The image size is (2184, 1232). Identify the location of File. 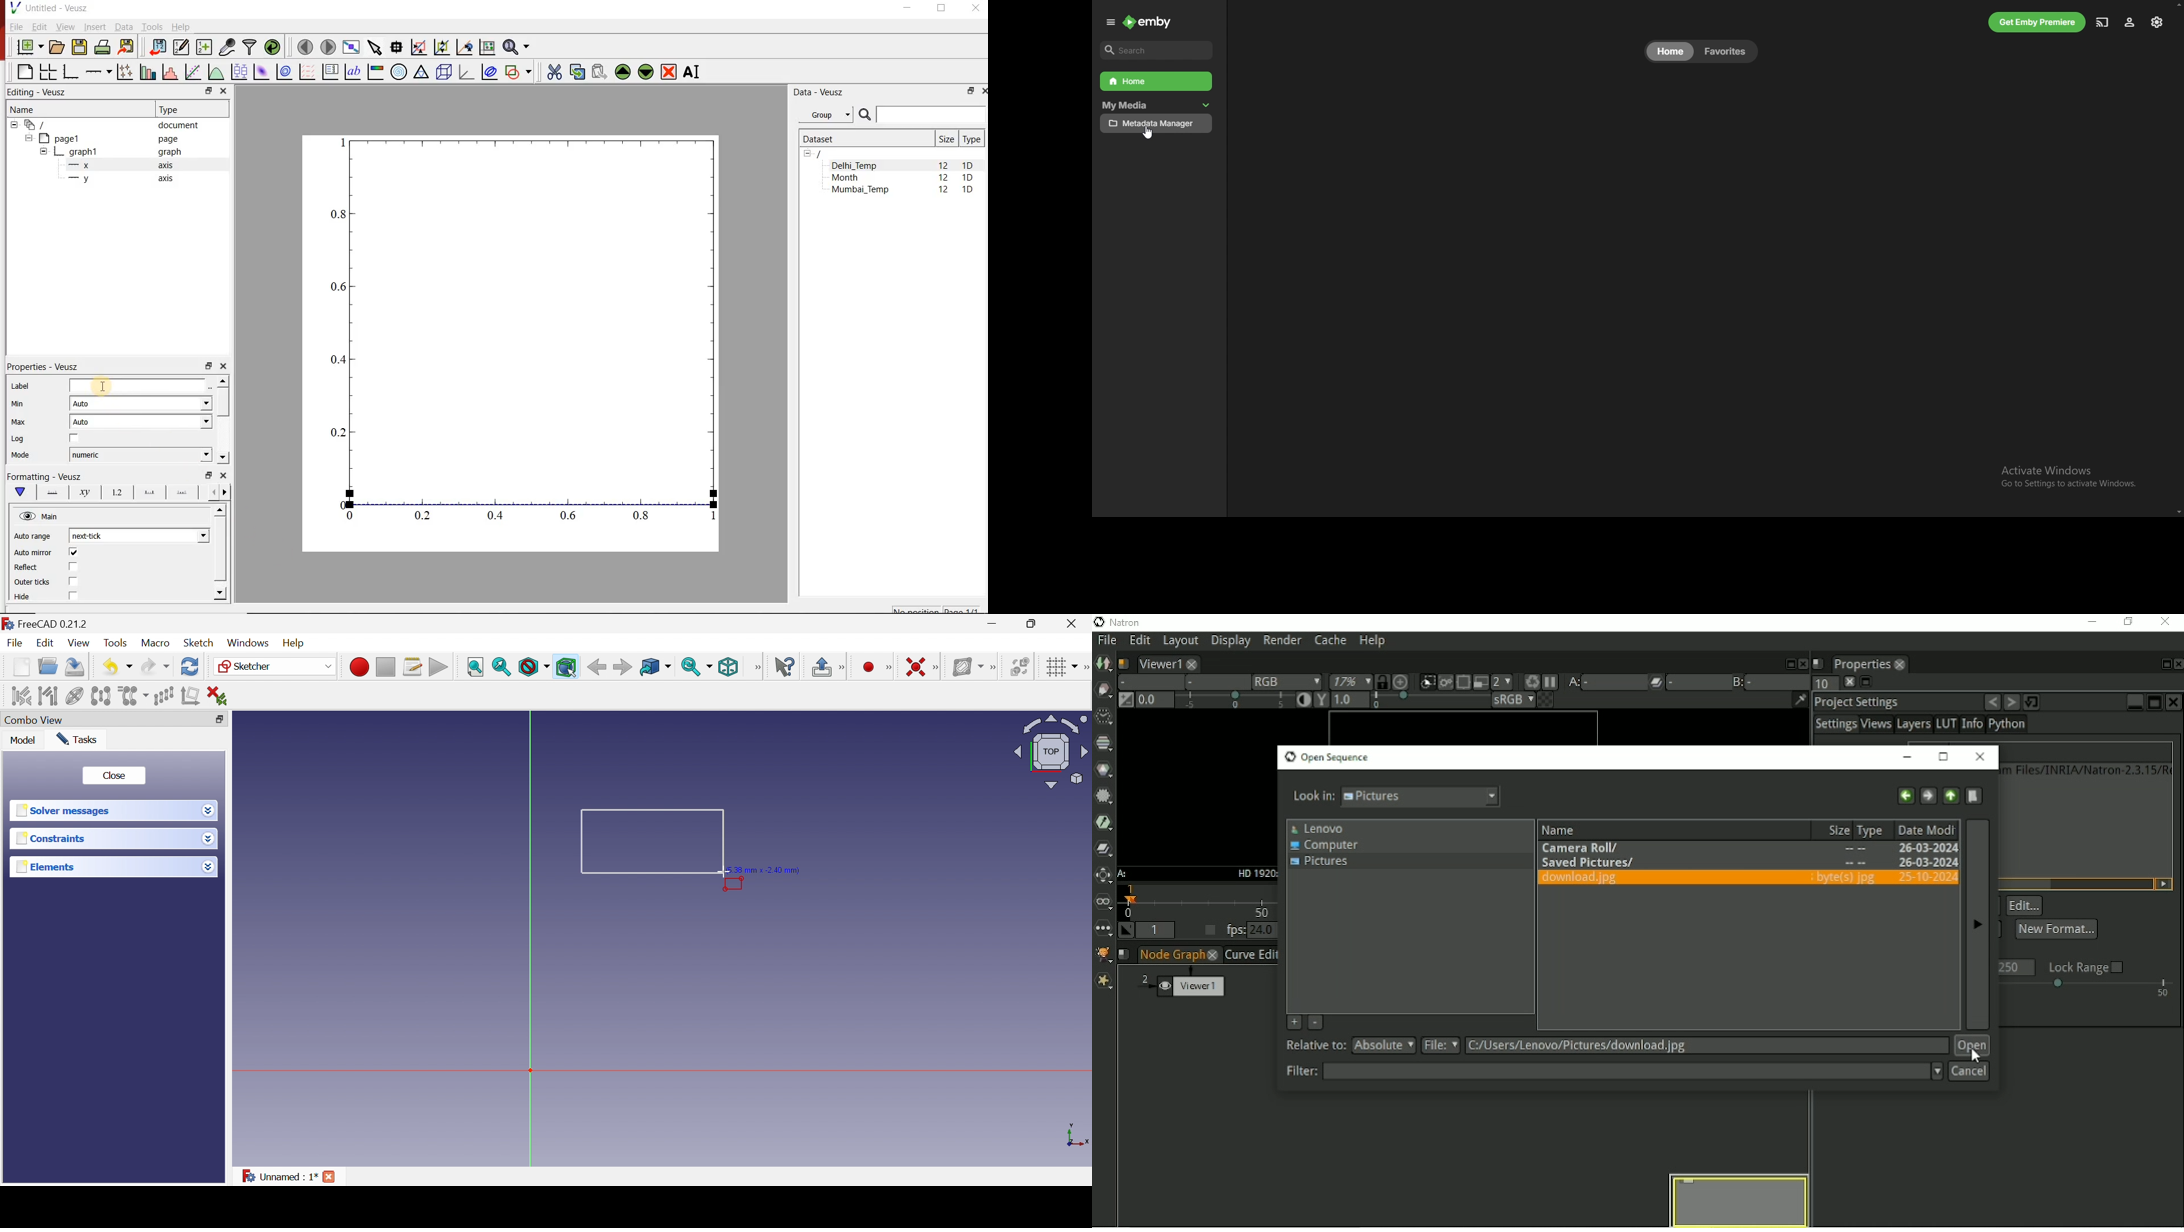
(15, 26).